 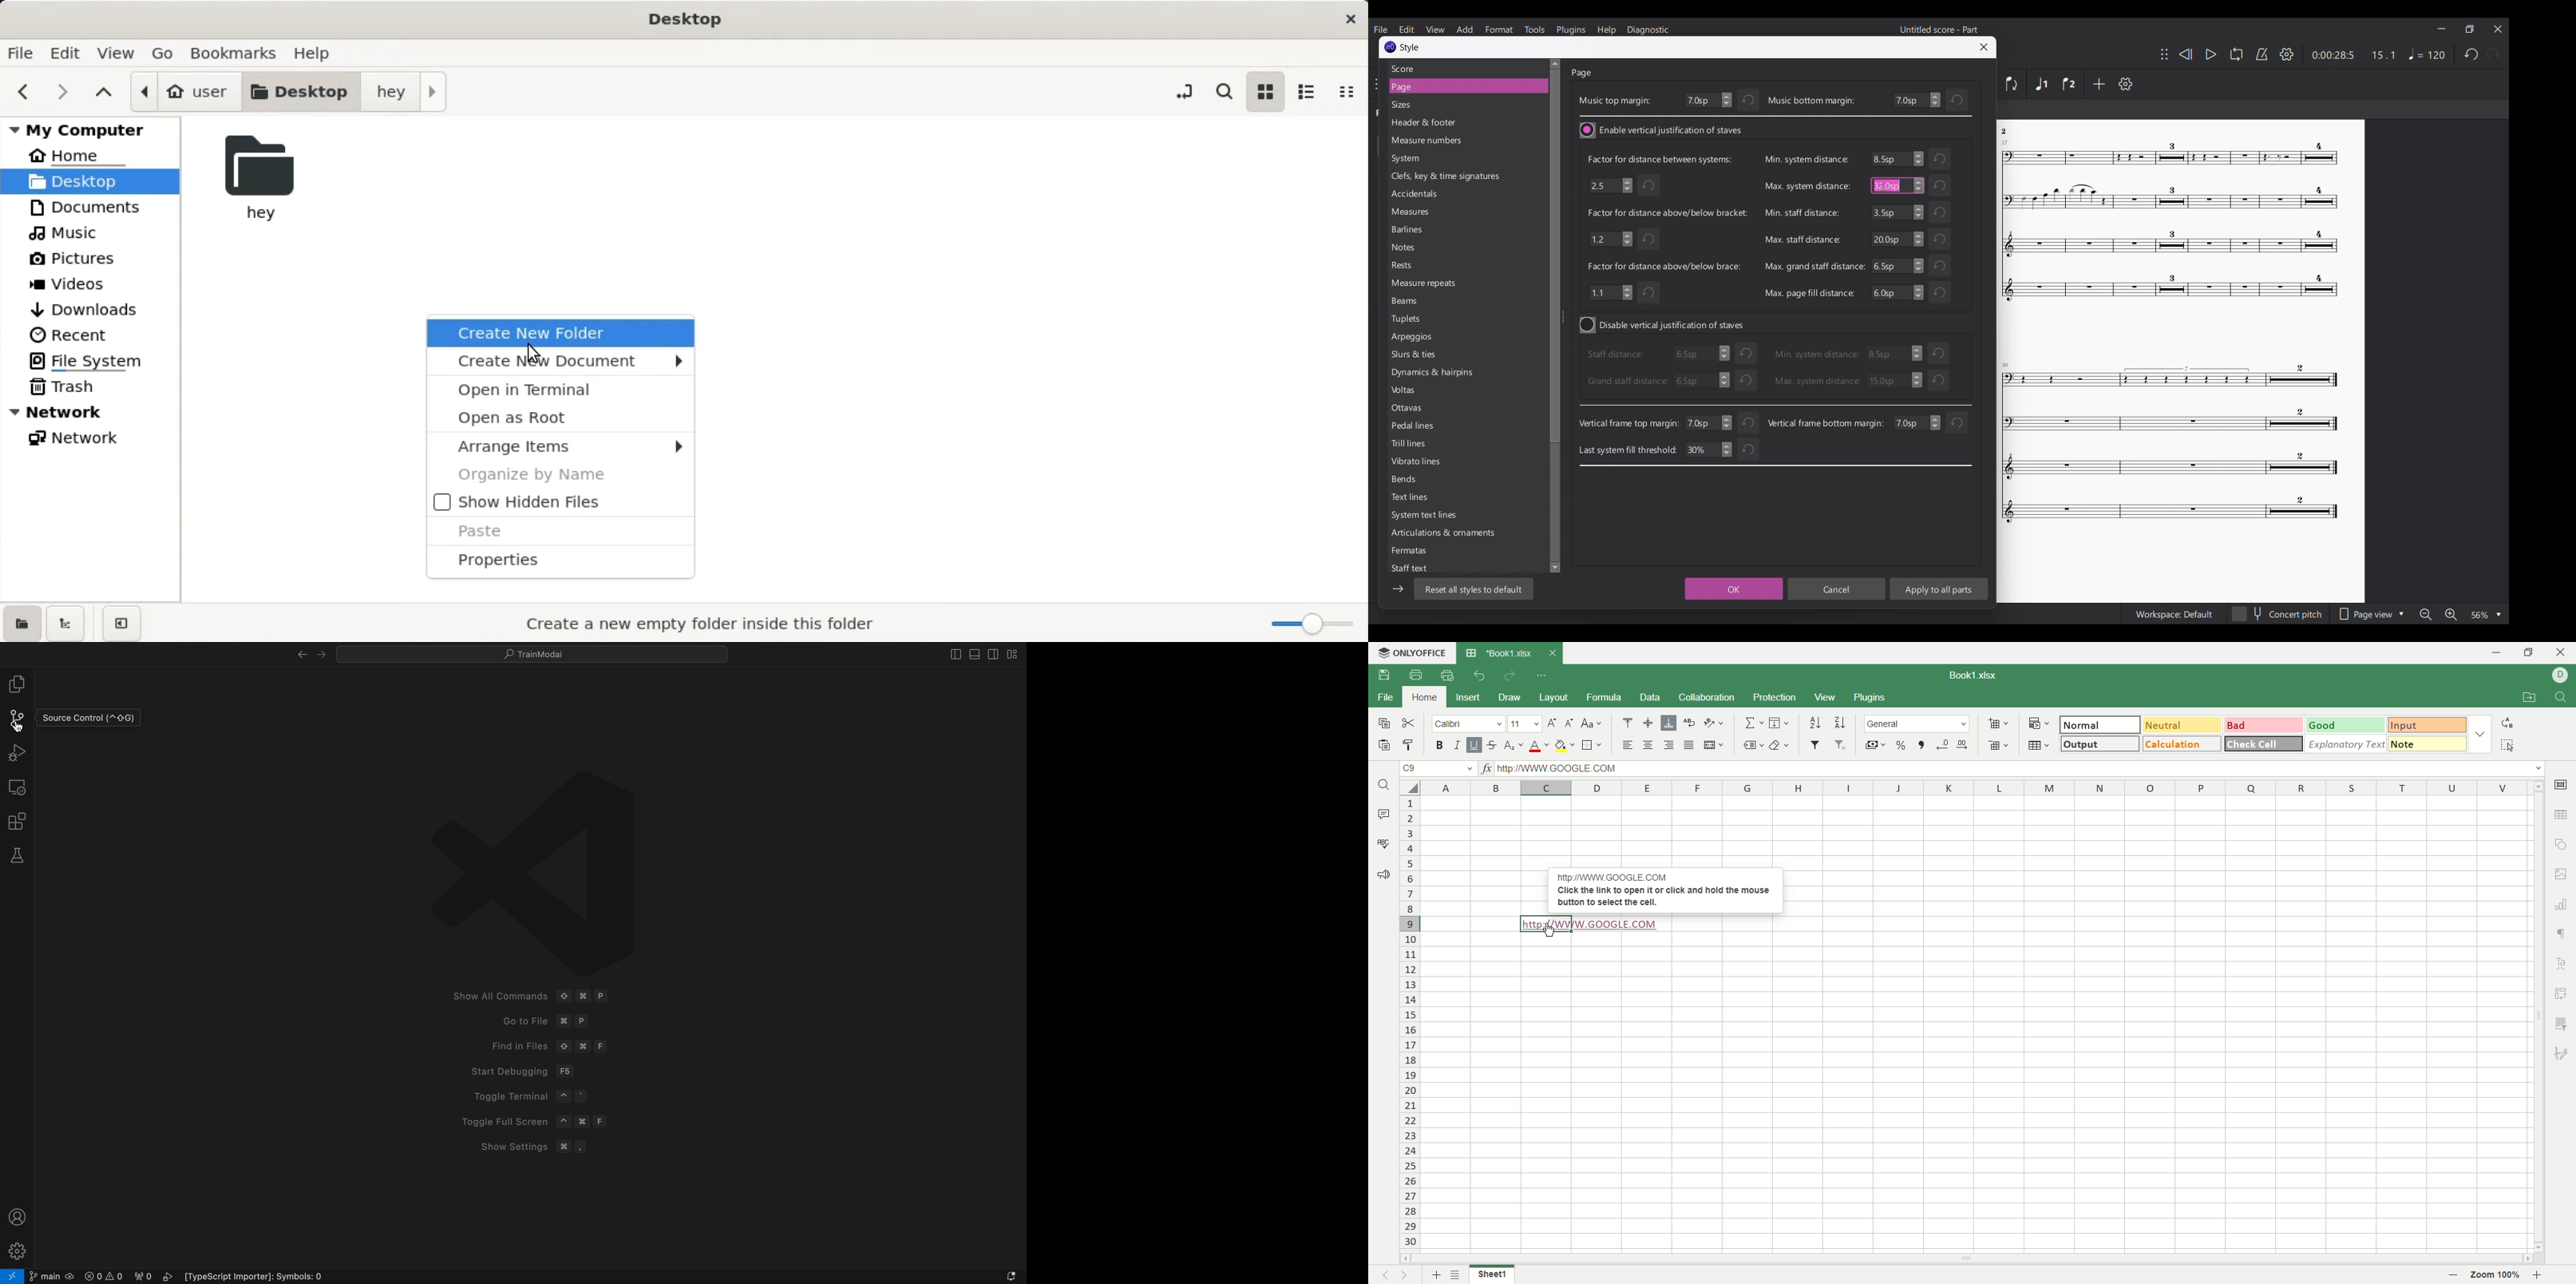 I want to click on Undo, so click(x=1940, y=212).